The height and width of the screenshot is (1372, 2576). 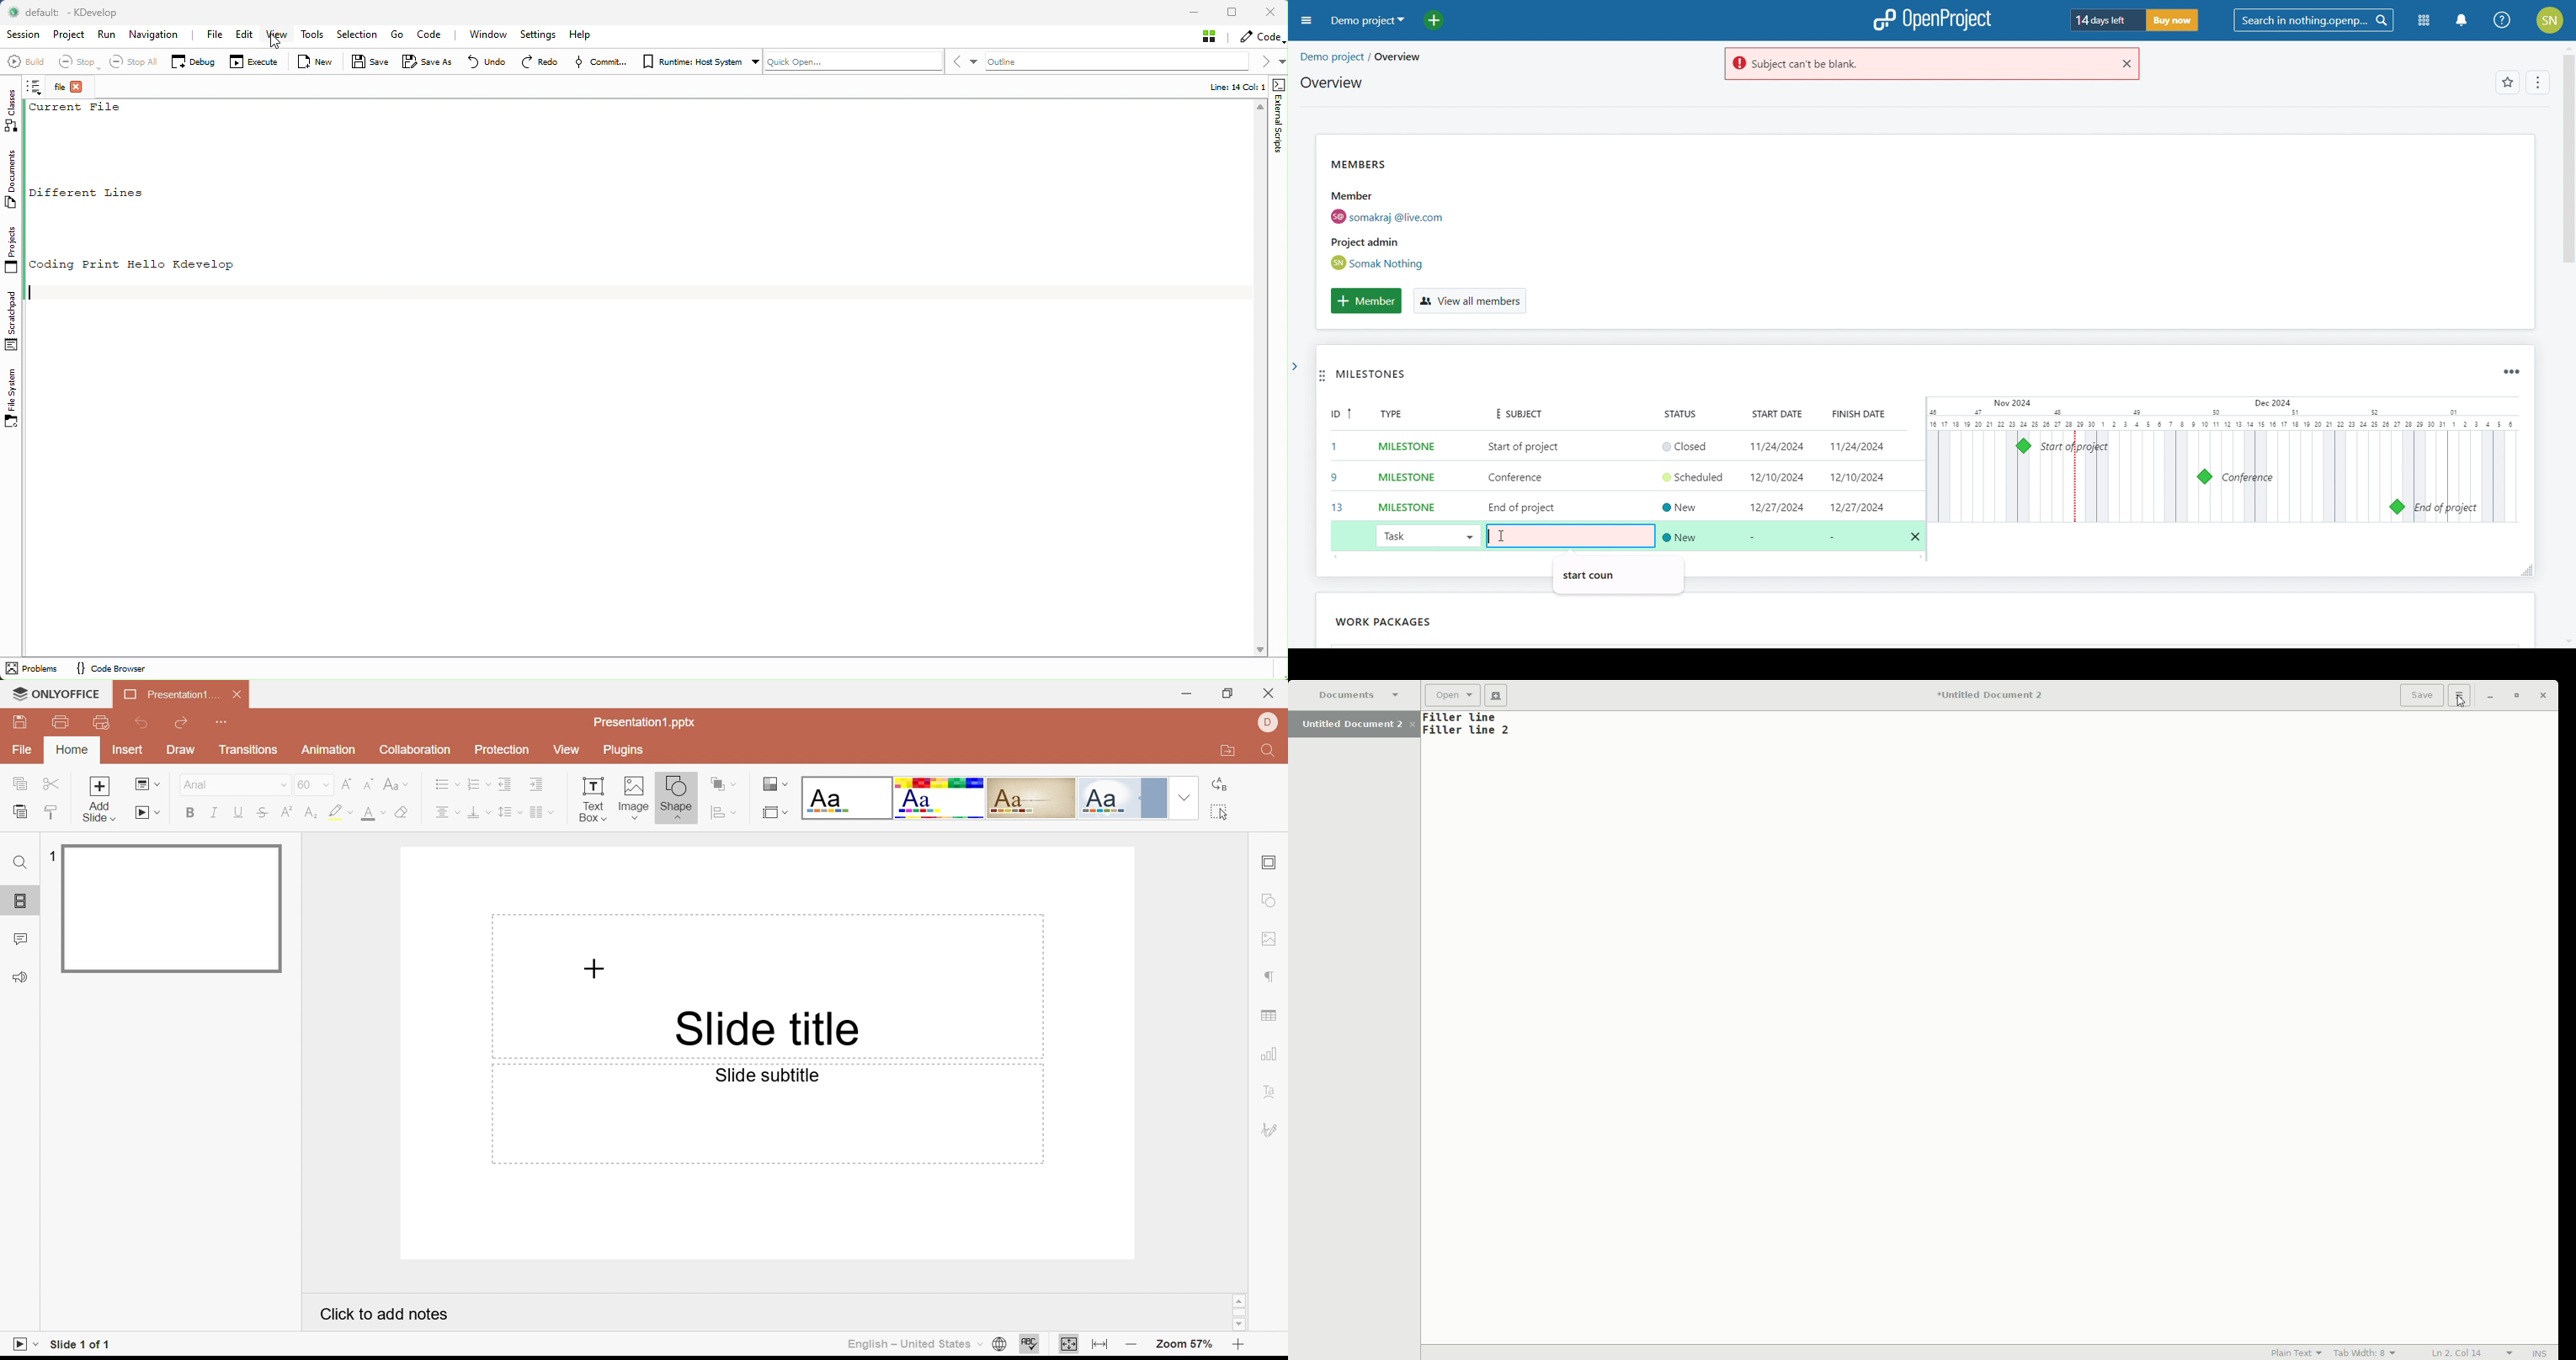 What do you see at coordinates (19, 977) in the screenshot?
I see `Feedback and support` at bounding box center [19, 977].